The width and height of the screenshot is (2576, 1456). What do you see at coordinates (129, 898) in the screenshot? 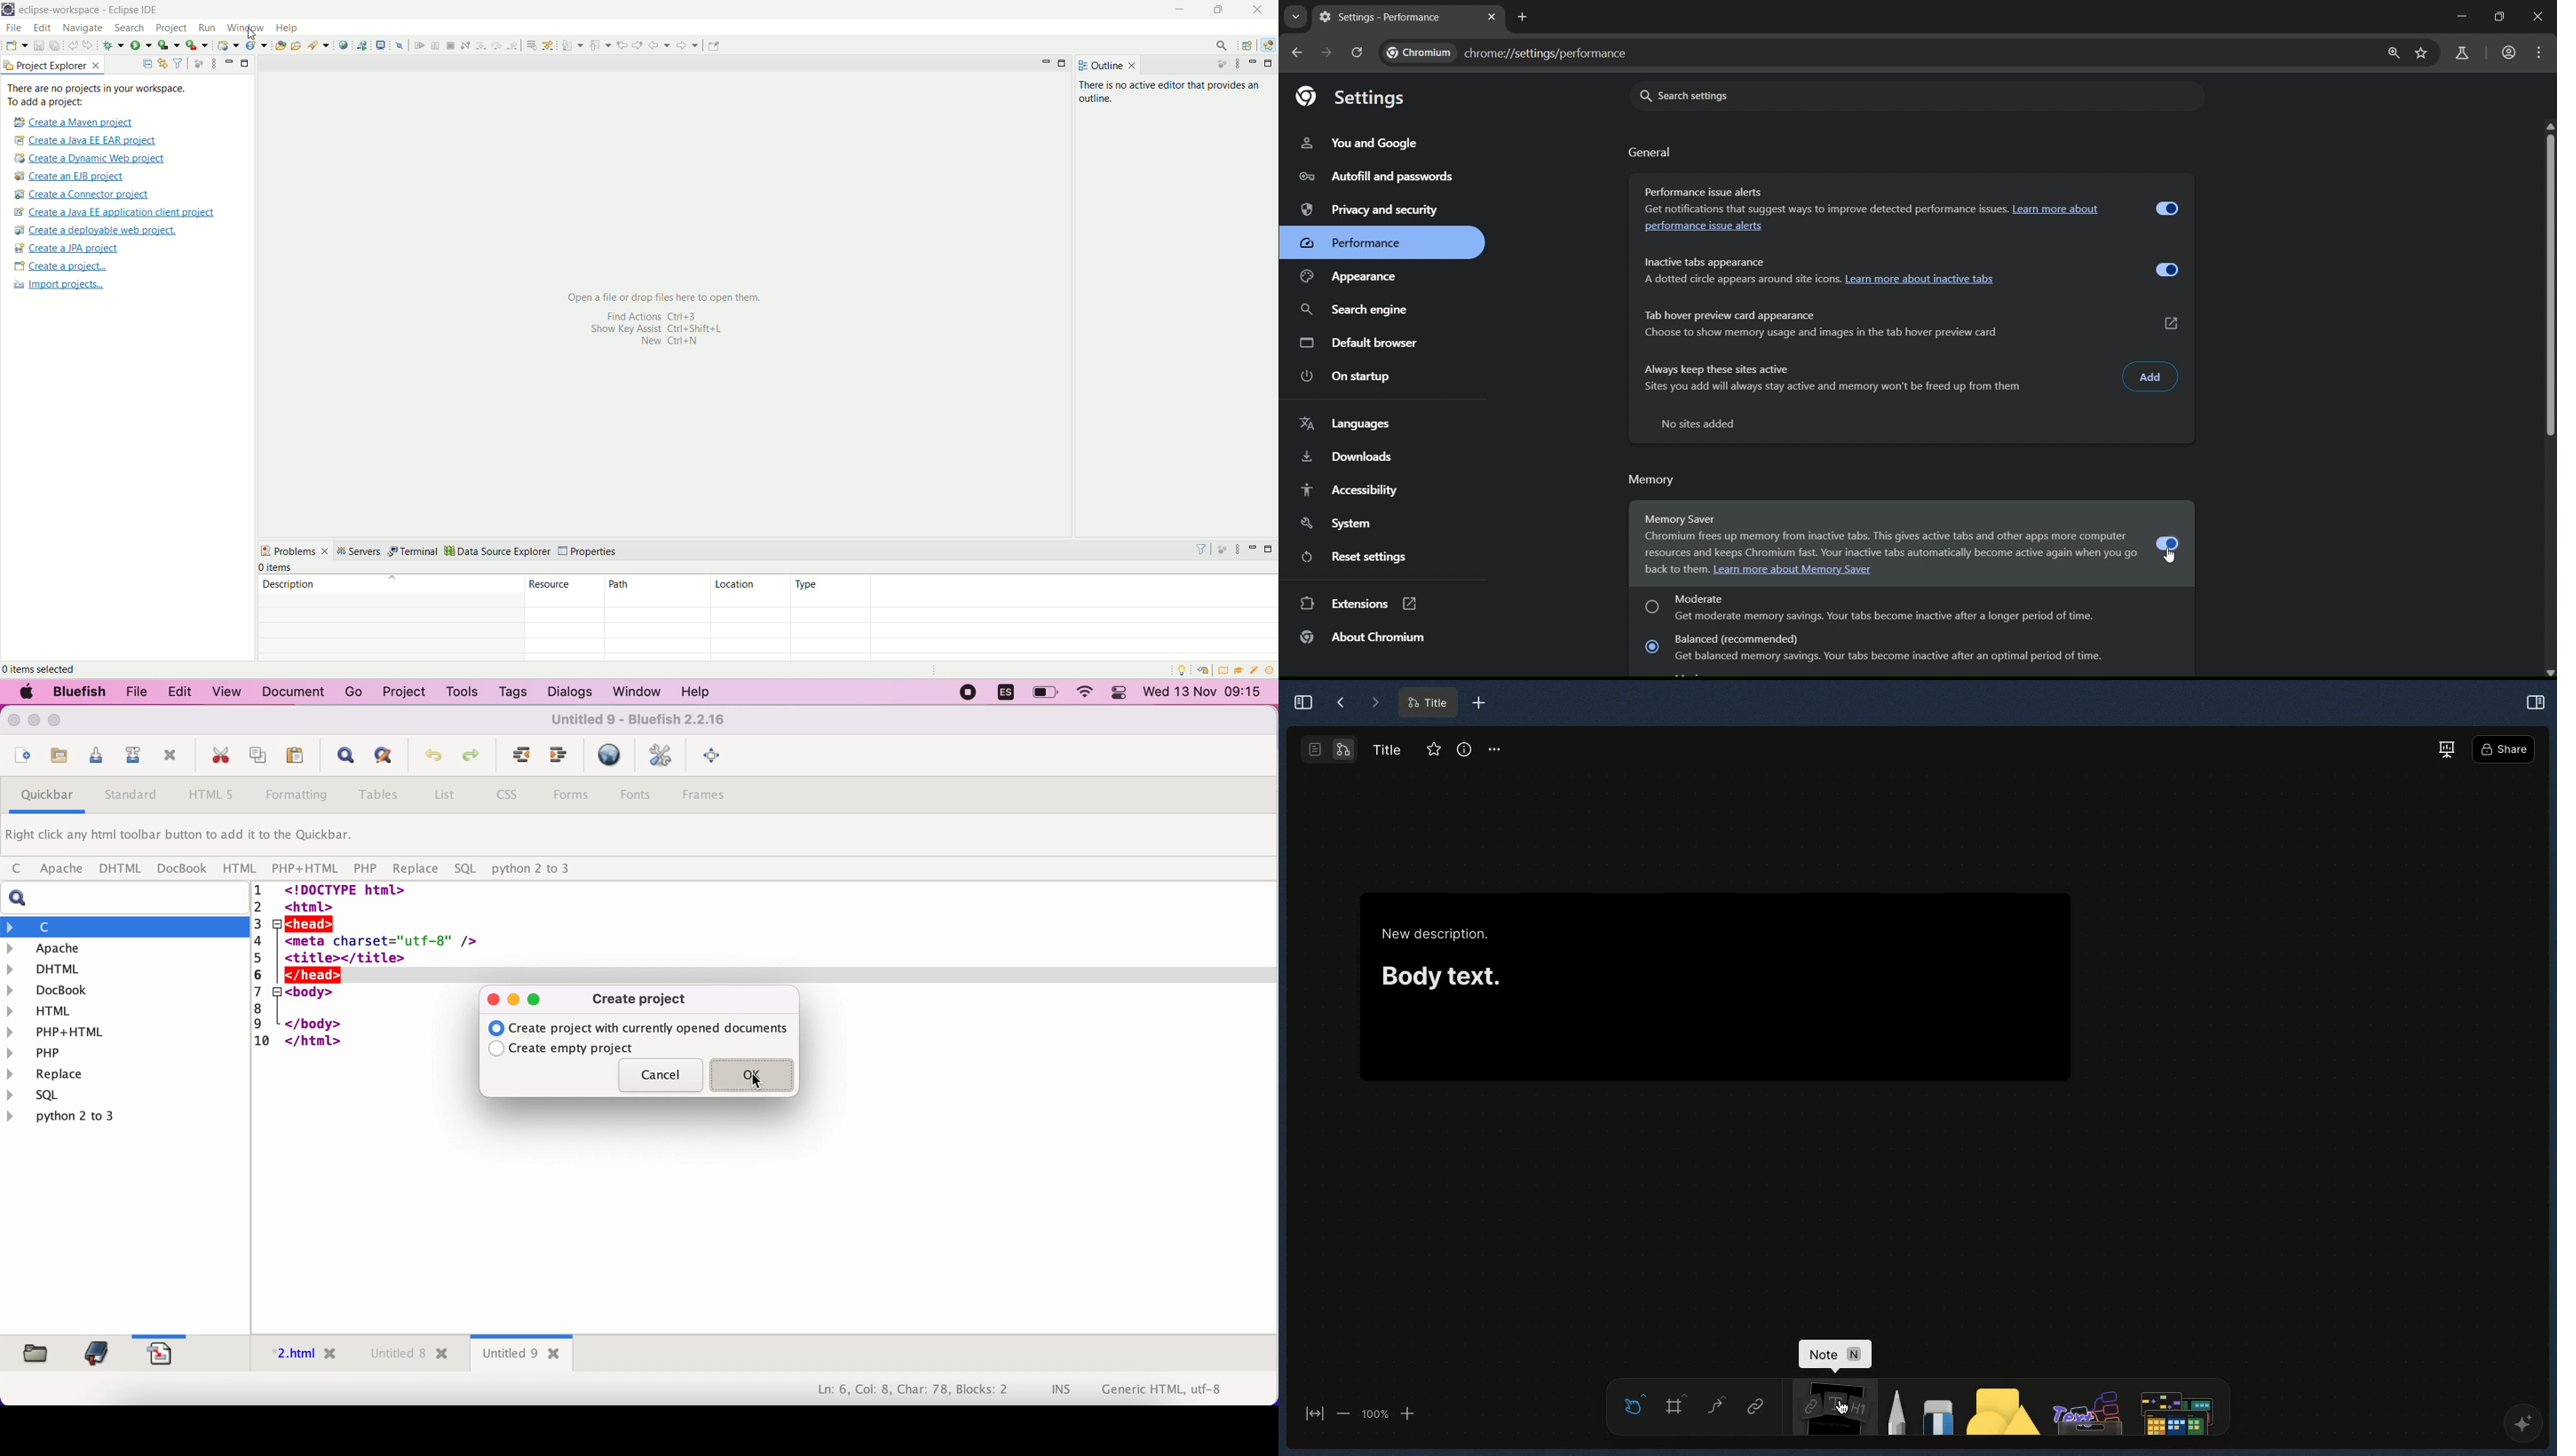
I see `search` at bounding box center [129, 898].